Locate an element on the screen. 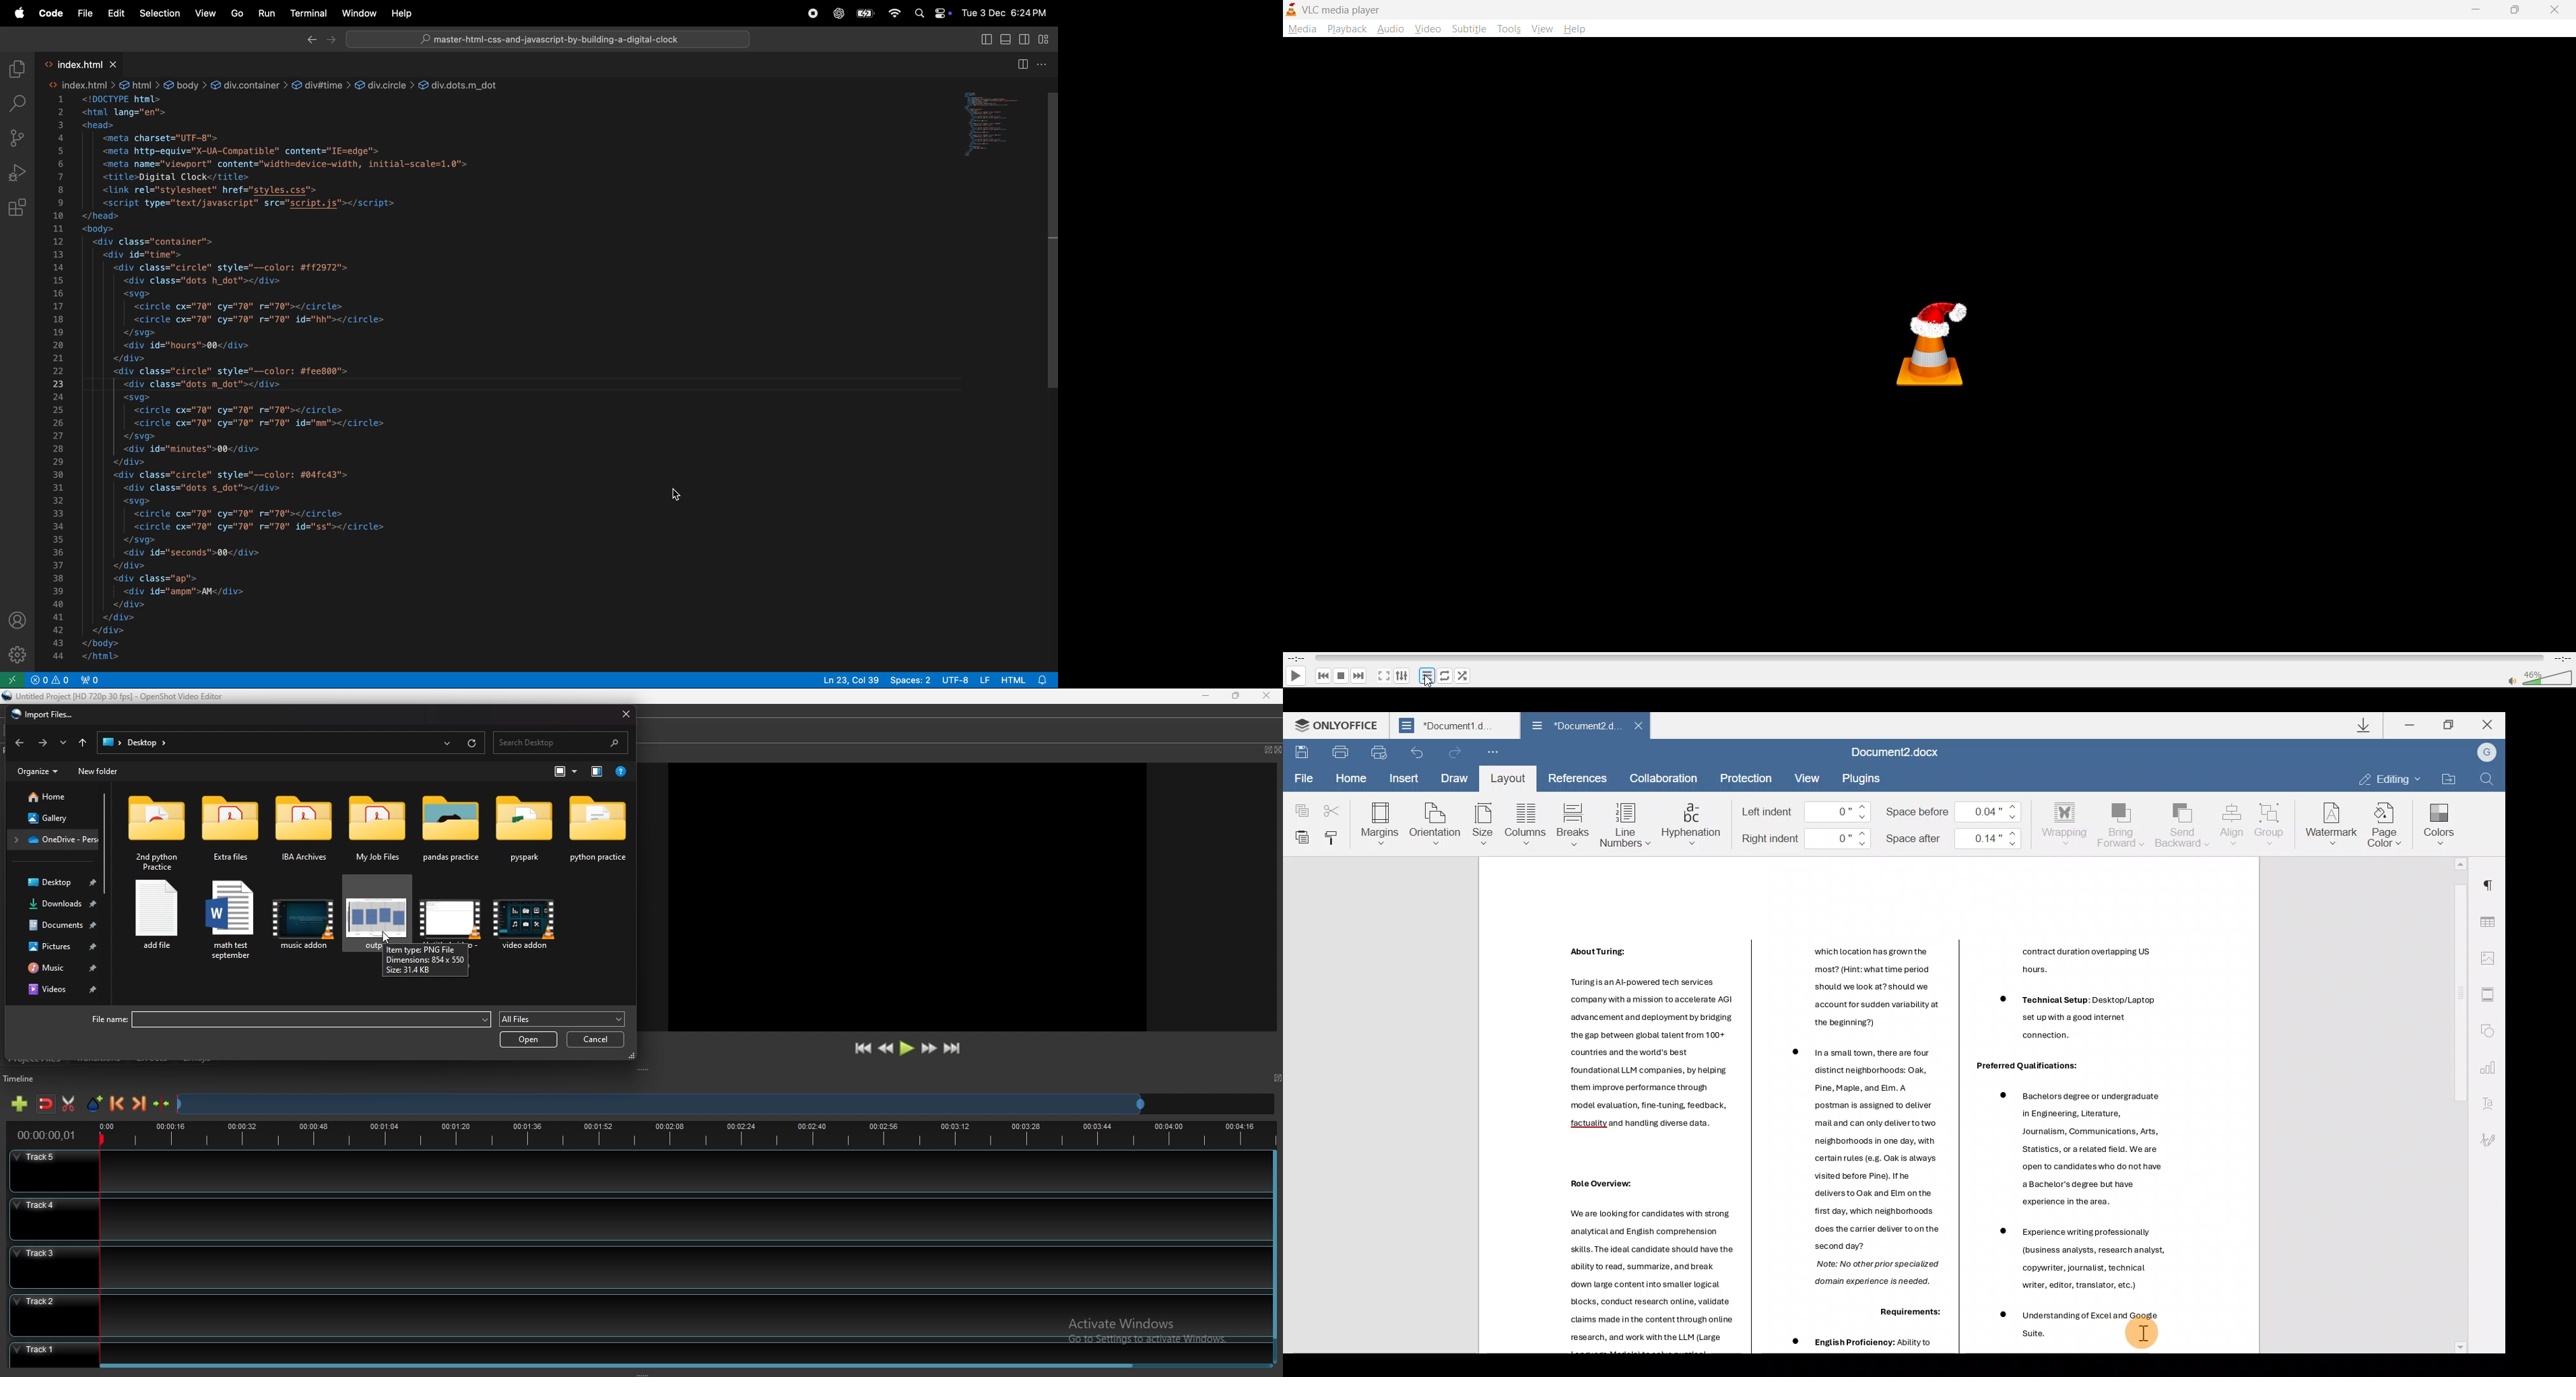 The image size is (2576, 1400). toggle secondary side bar  is located at coordinates (1023, 39).